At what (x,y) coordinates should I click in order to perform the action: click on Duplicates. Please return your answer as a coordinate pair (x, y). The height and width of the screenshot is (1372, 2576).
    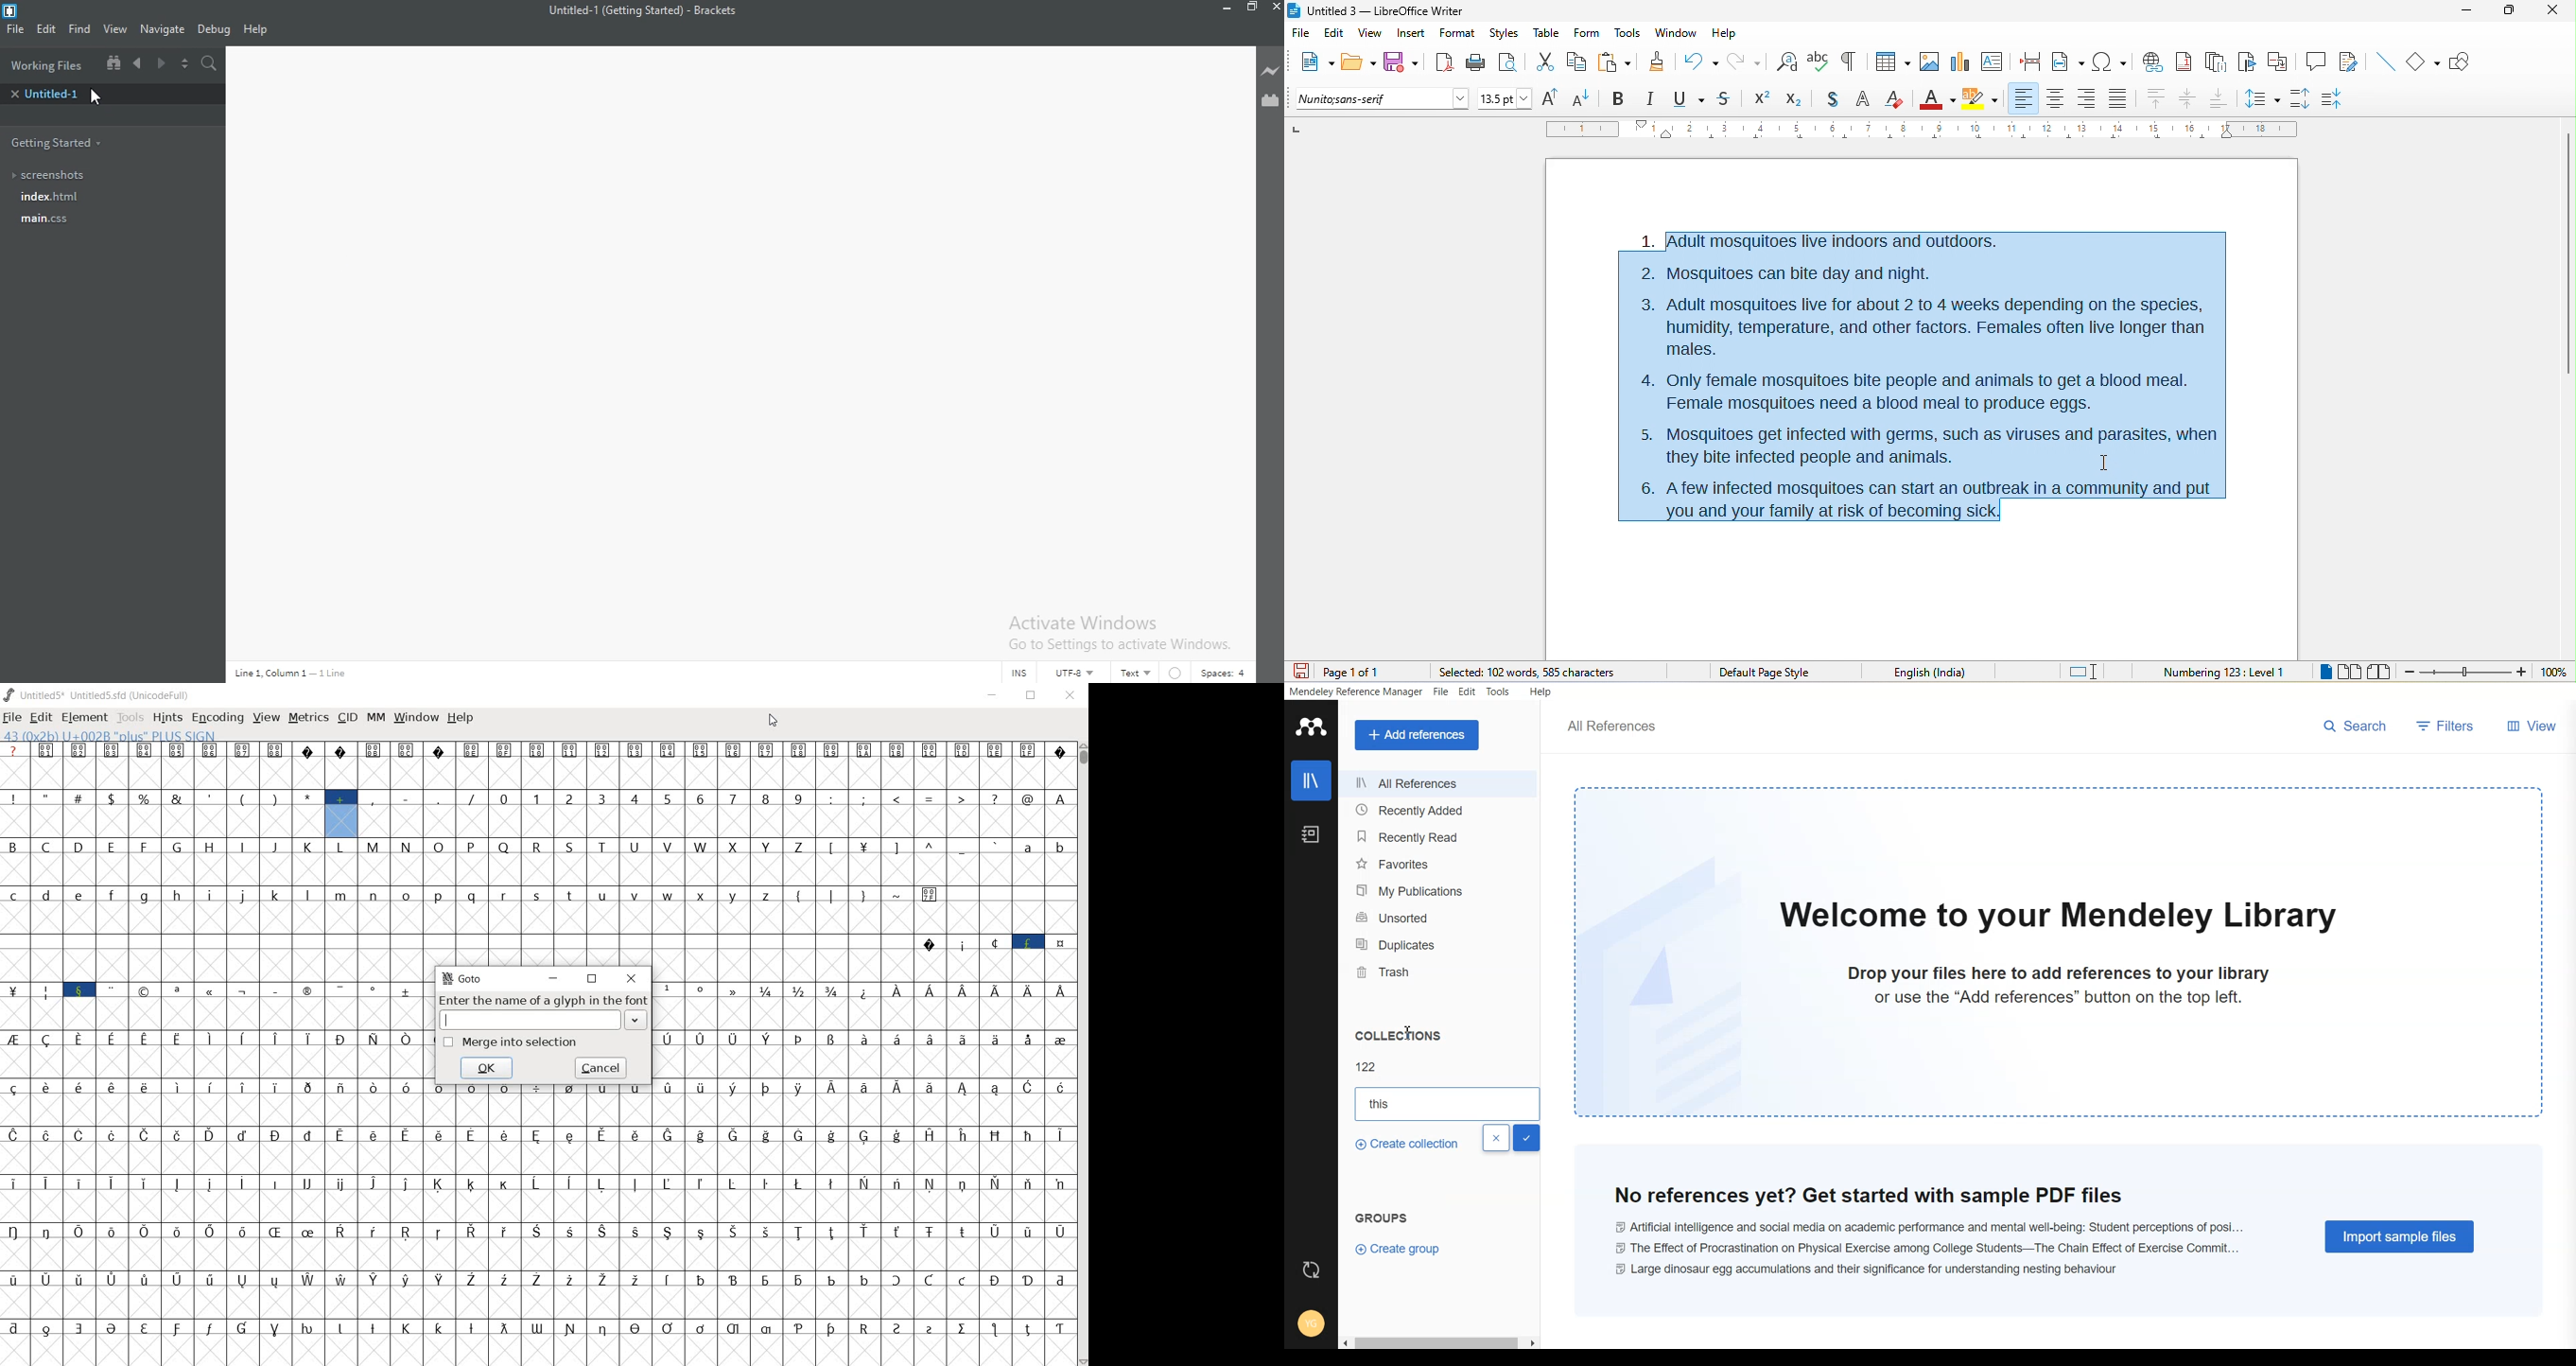
    Looking at the image, I should click on (1441, 944).